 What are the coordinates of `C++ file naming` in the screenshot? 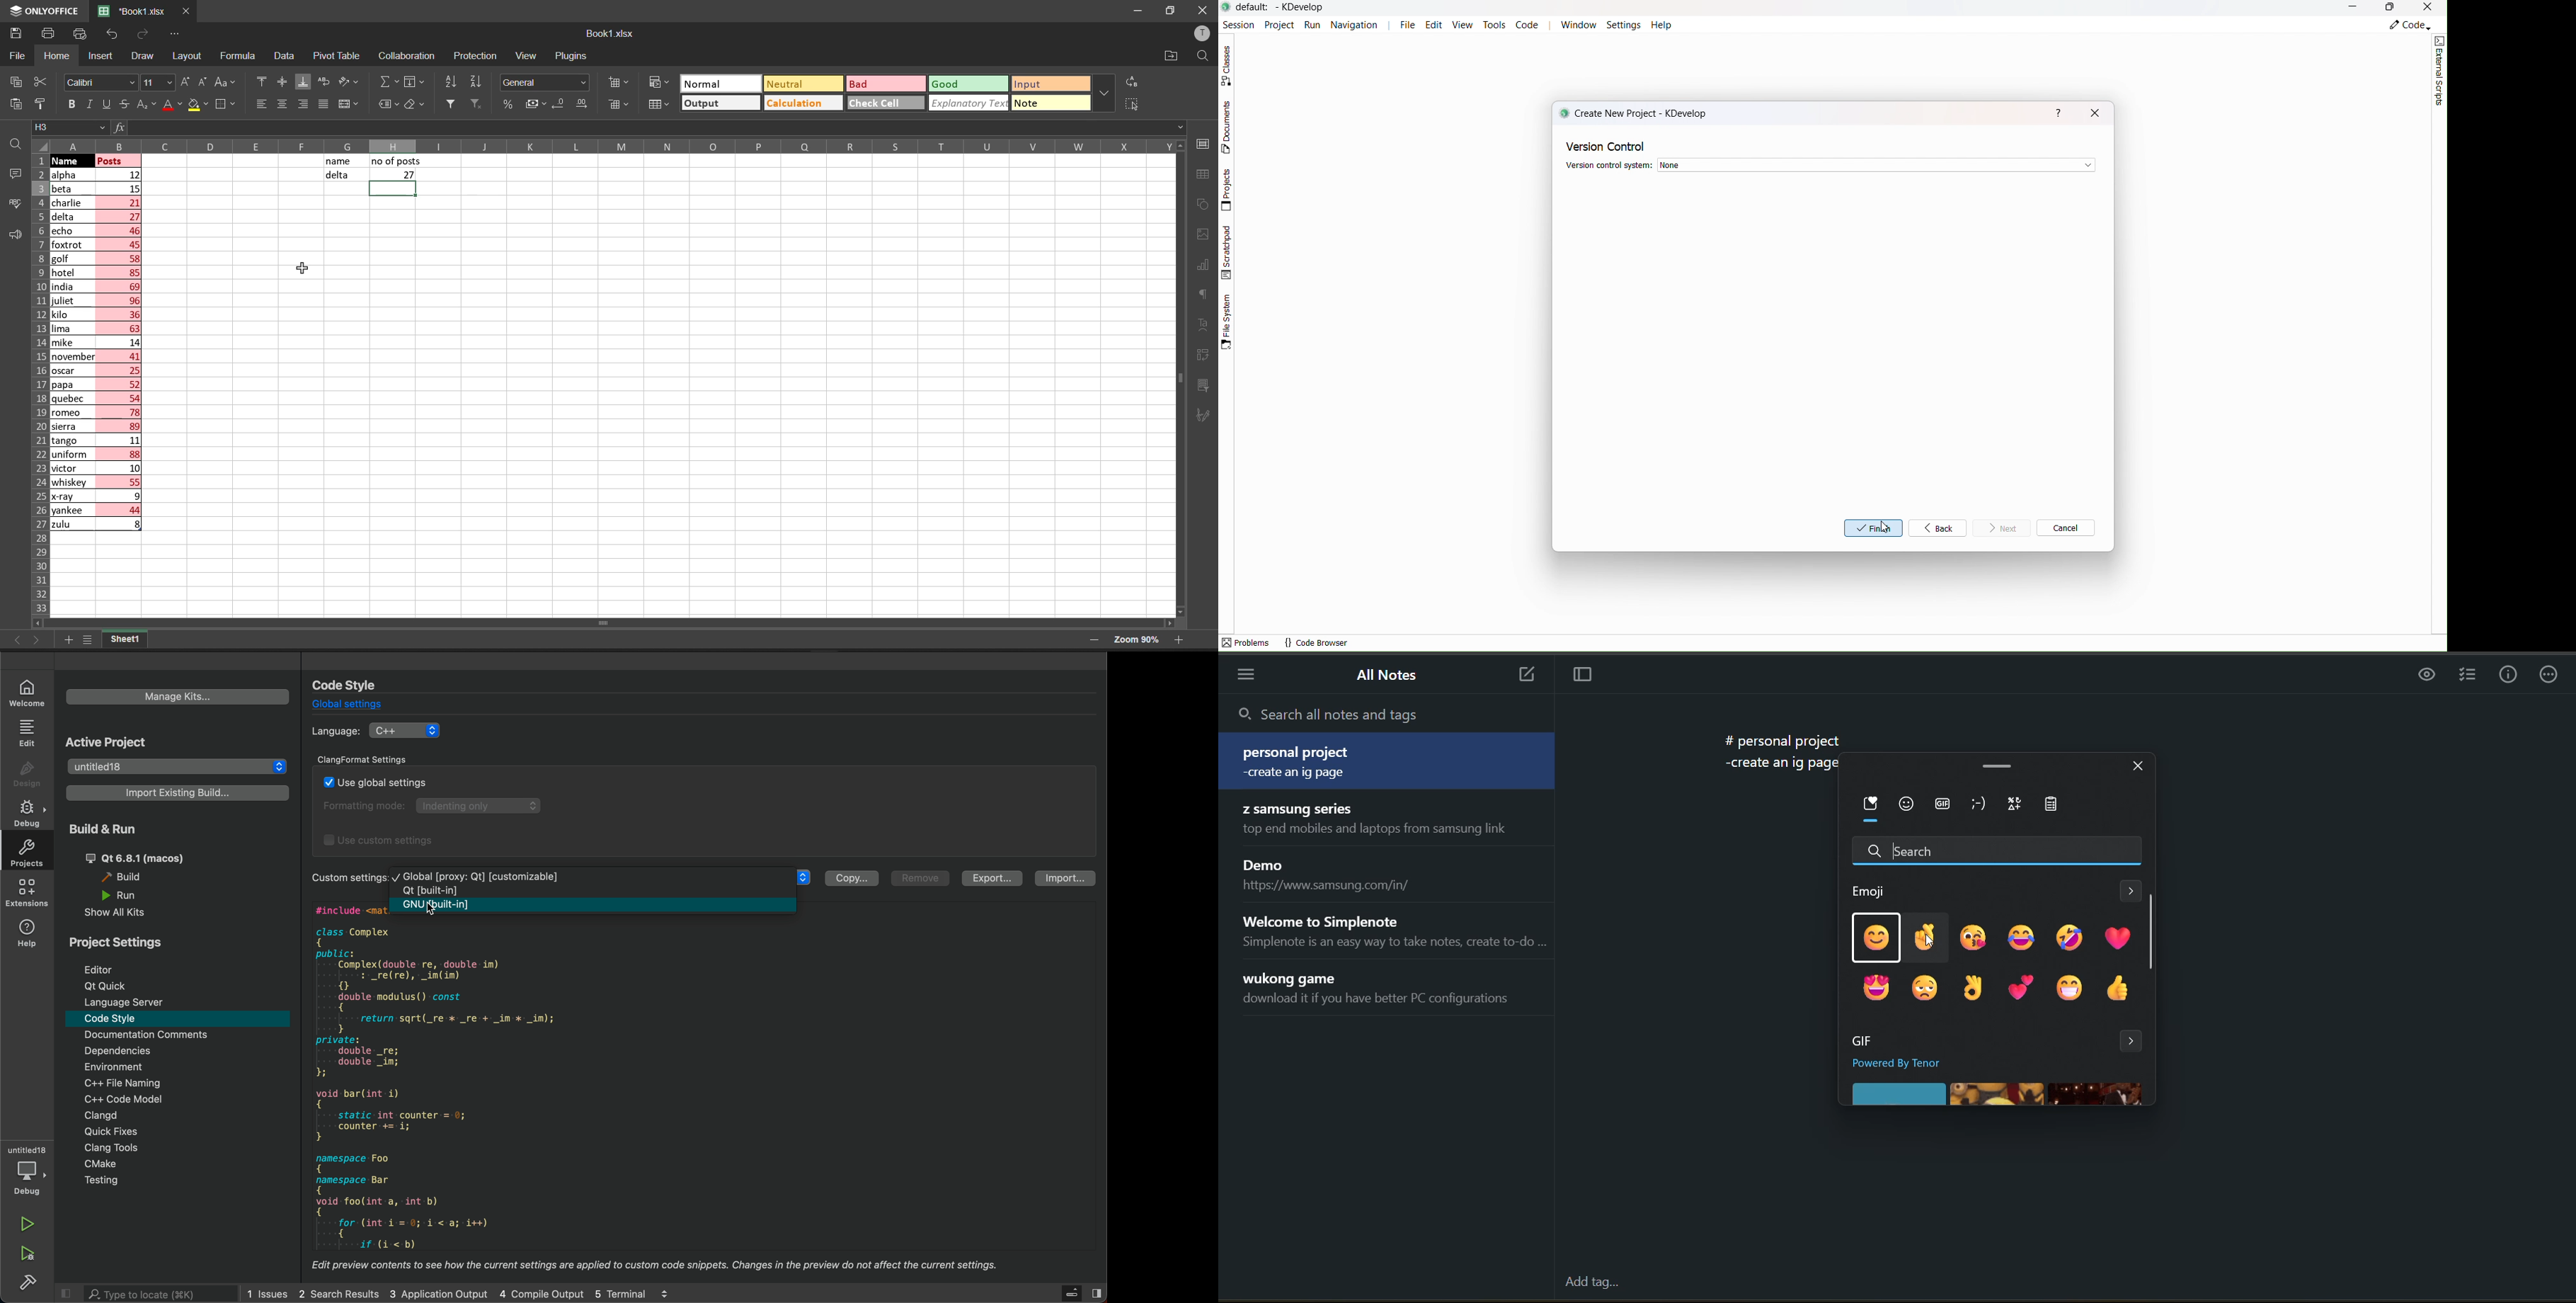 It's located at (143, 1083).